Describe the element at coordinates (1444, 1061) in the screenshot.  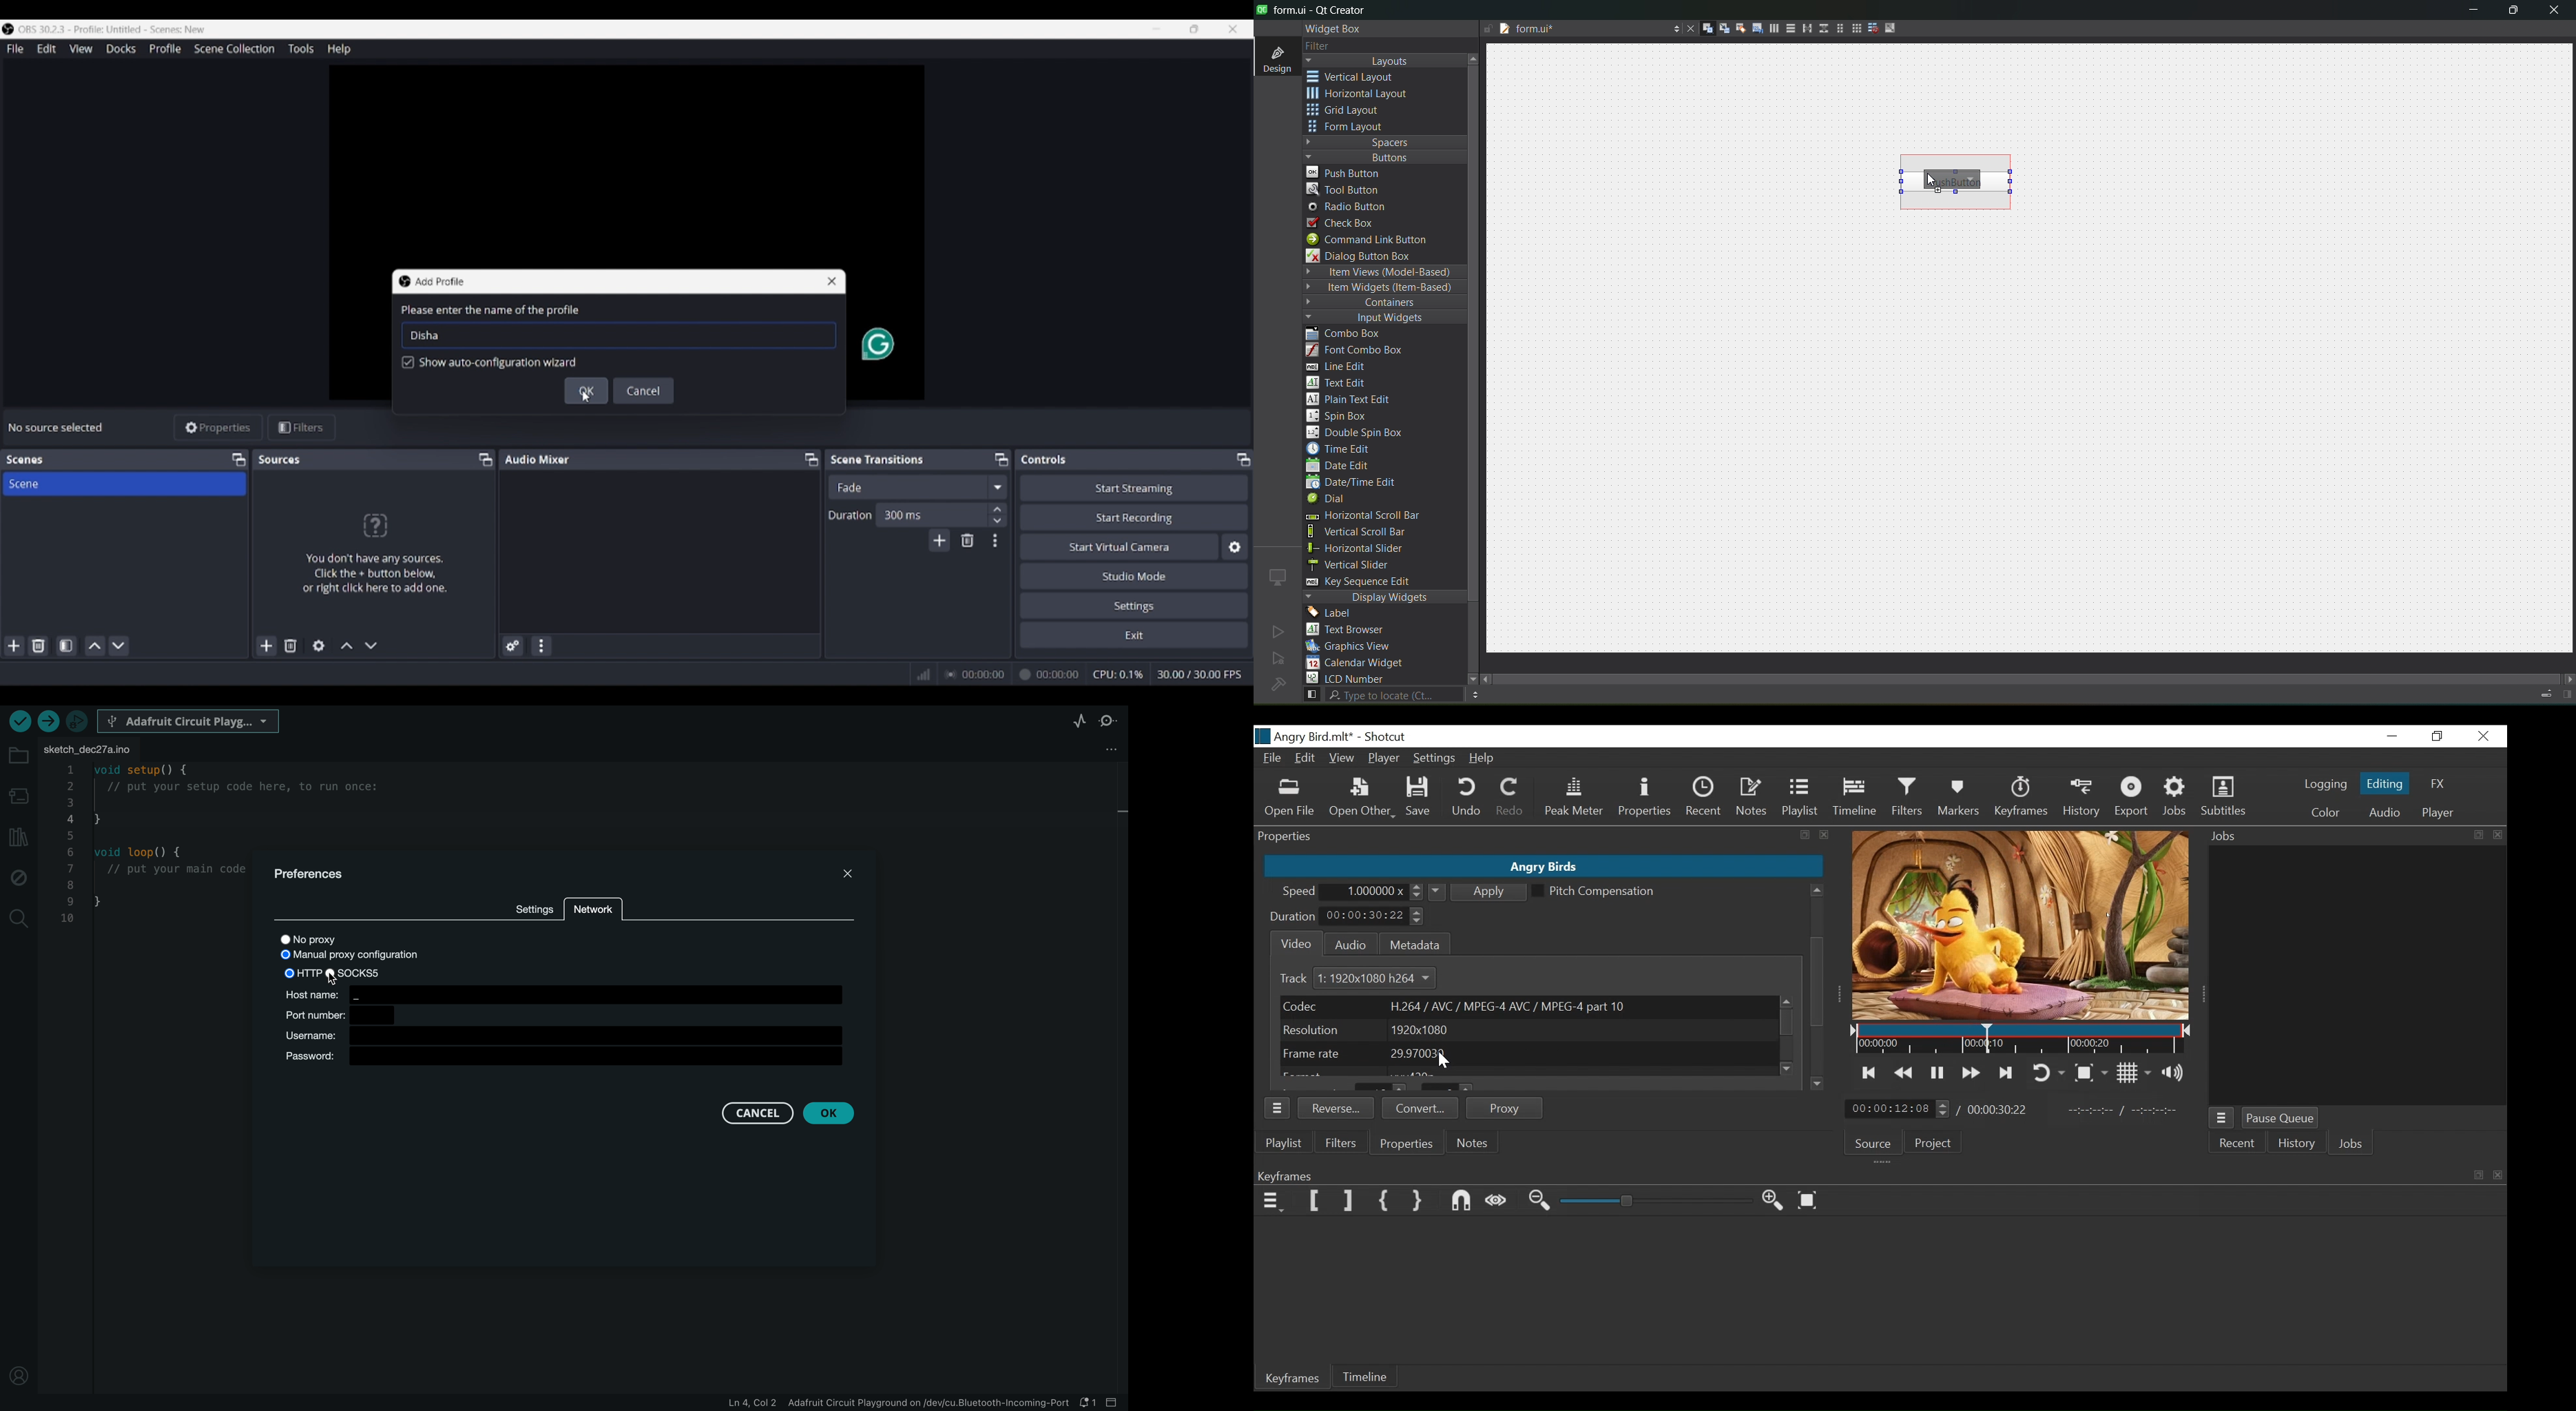
I see `Cursor` at that location.